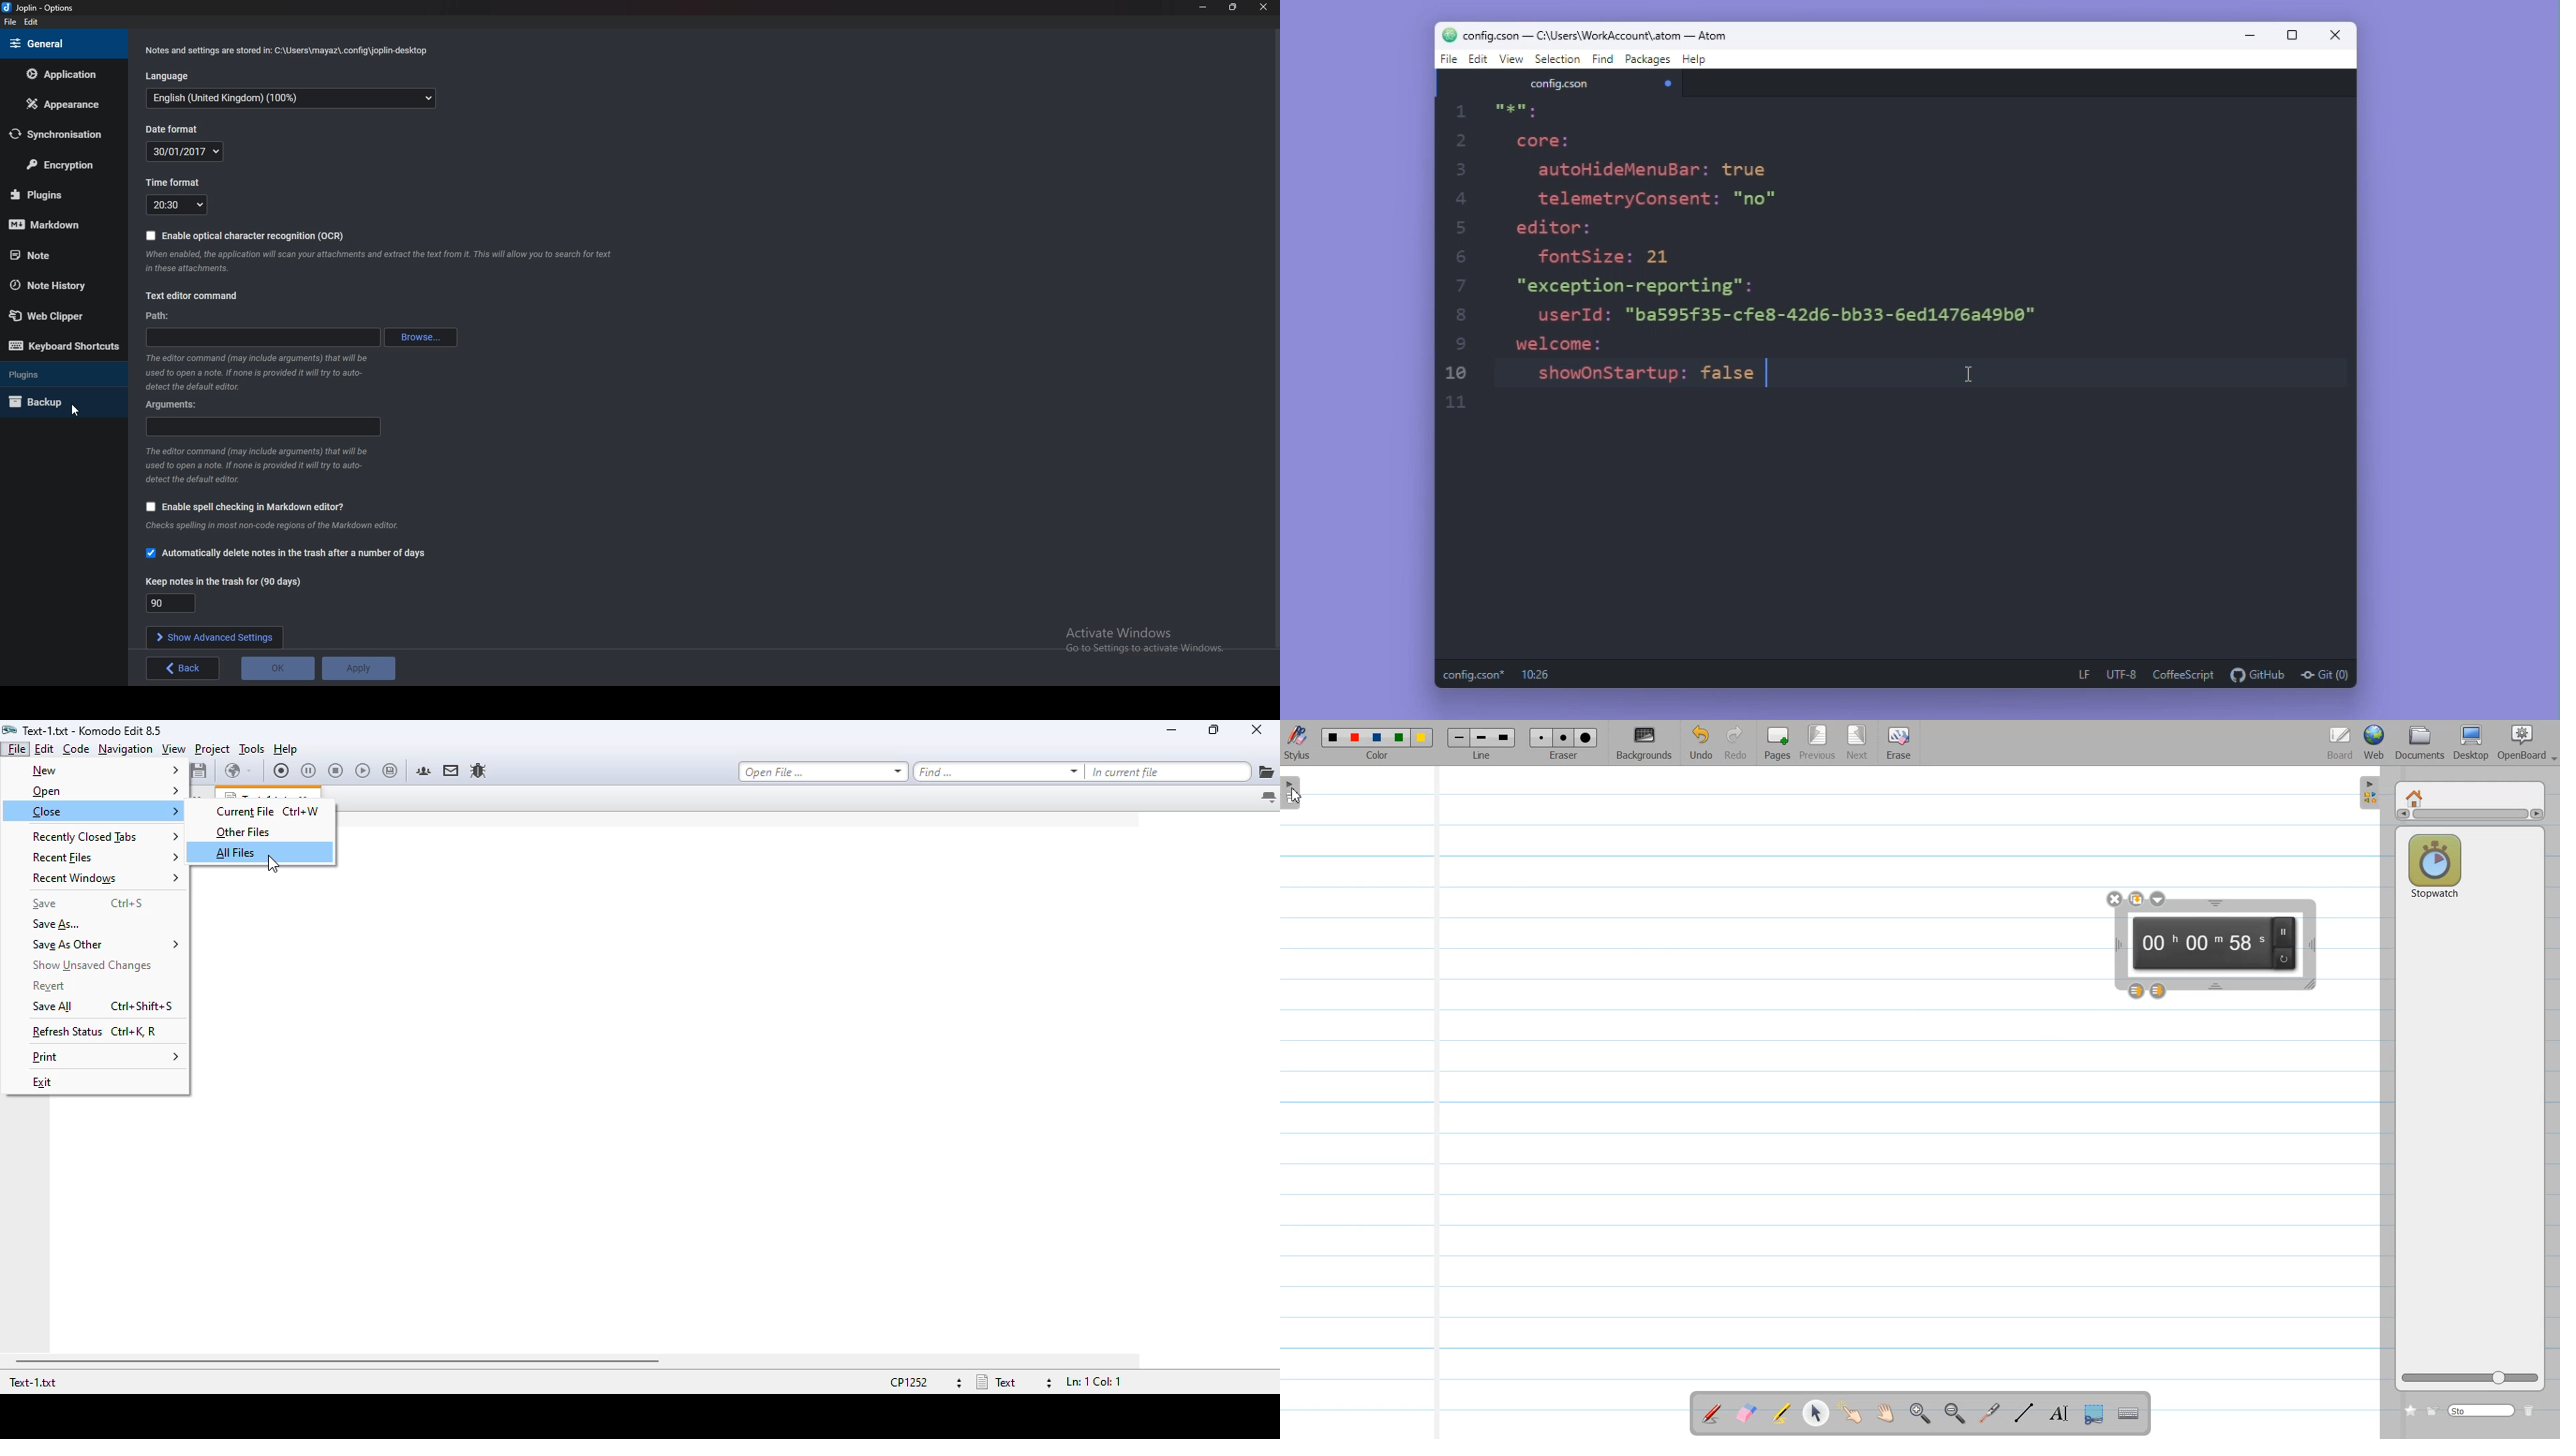 The width and height of the screenshot is (2576, 1456). Describe the element at coordinates (277, 670) in the screenshot. I see `O K` at that location.